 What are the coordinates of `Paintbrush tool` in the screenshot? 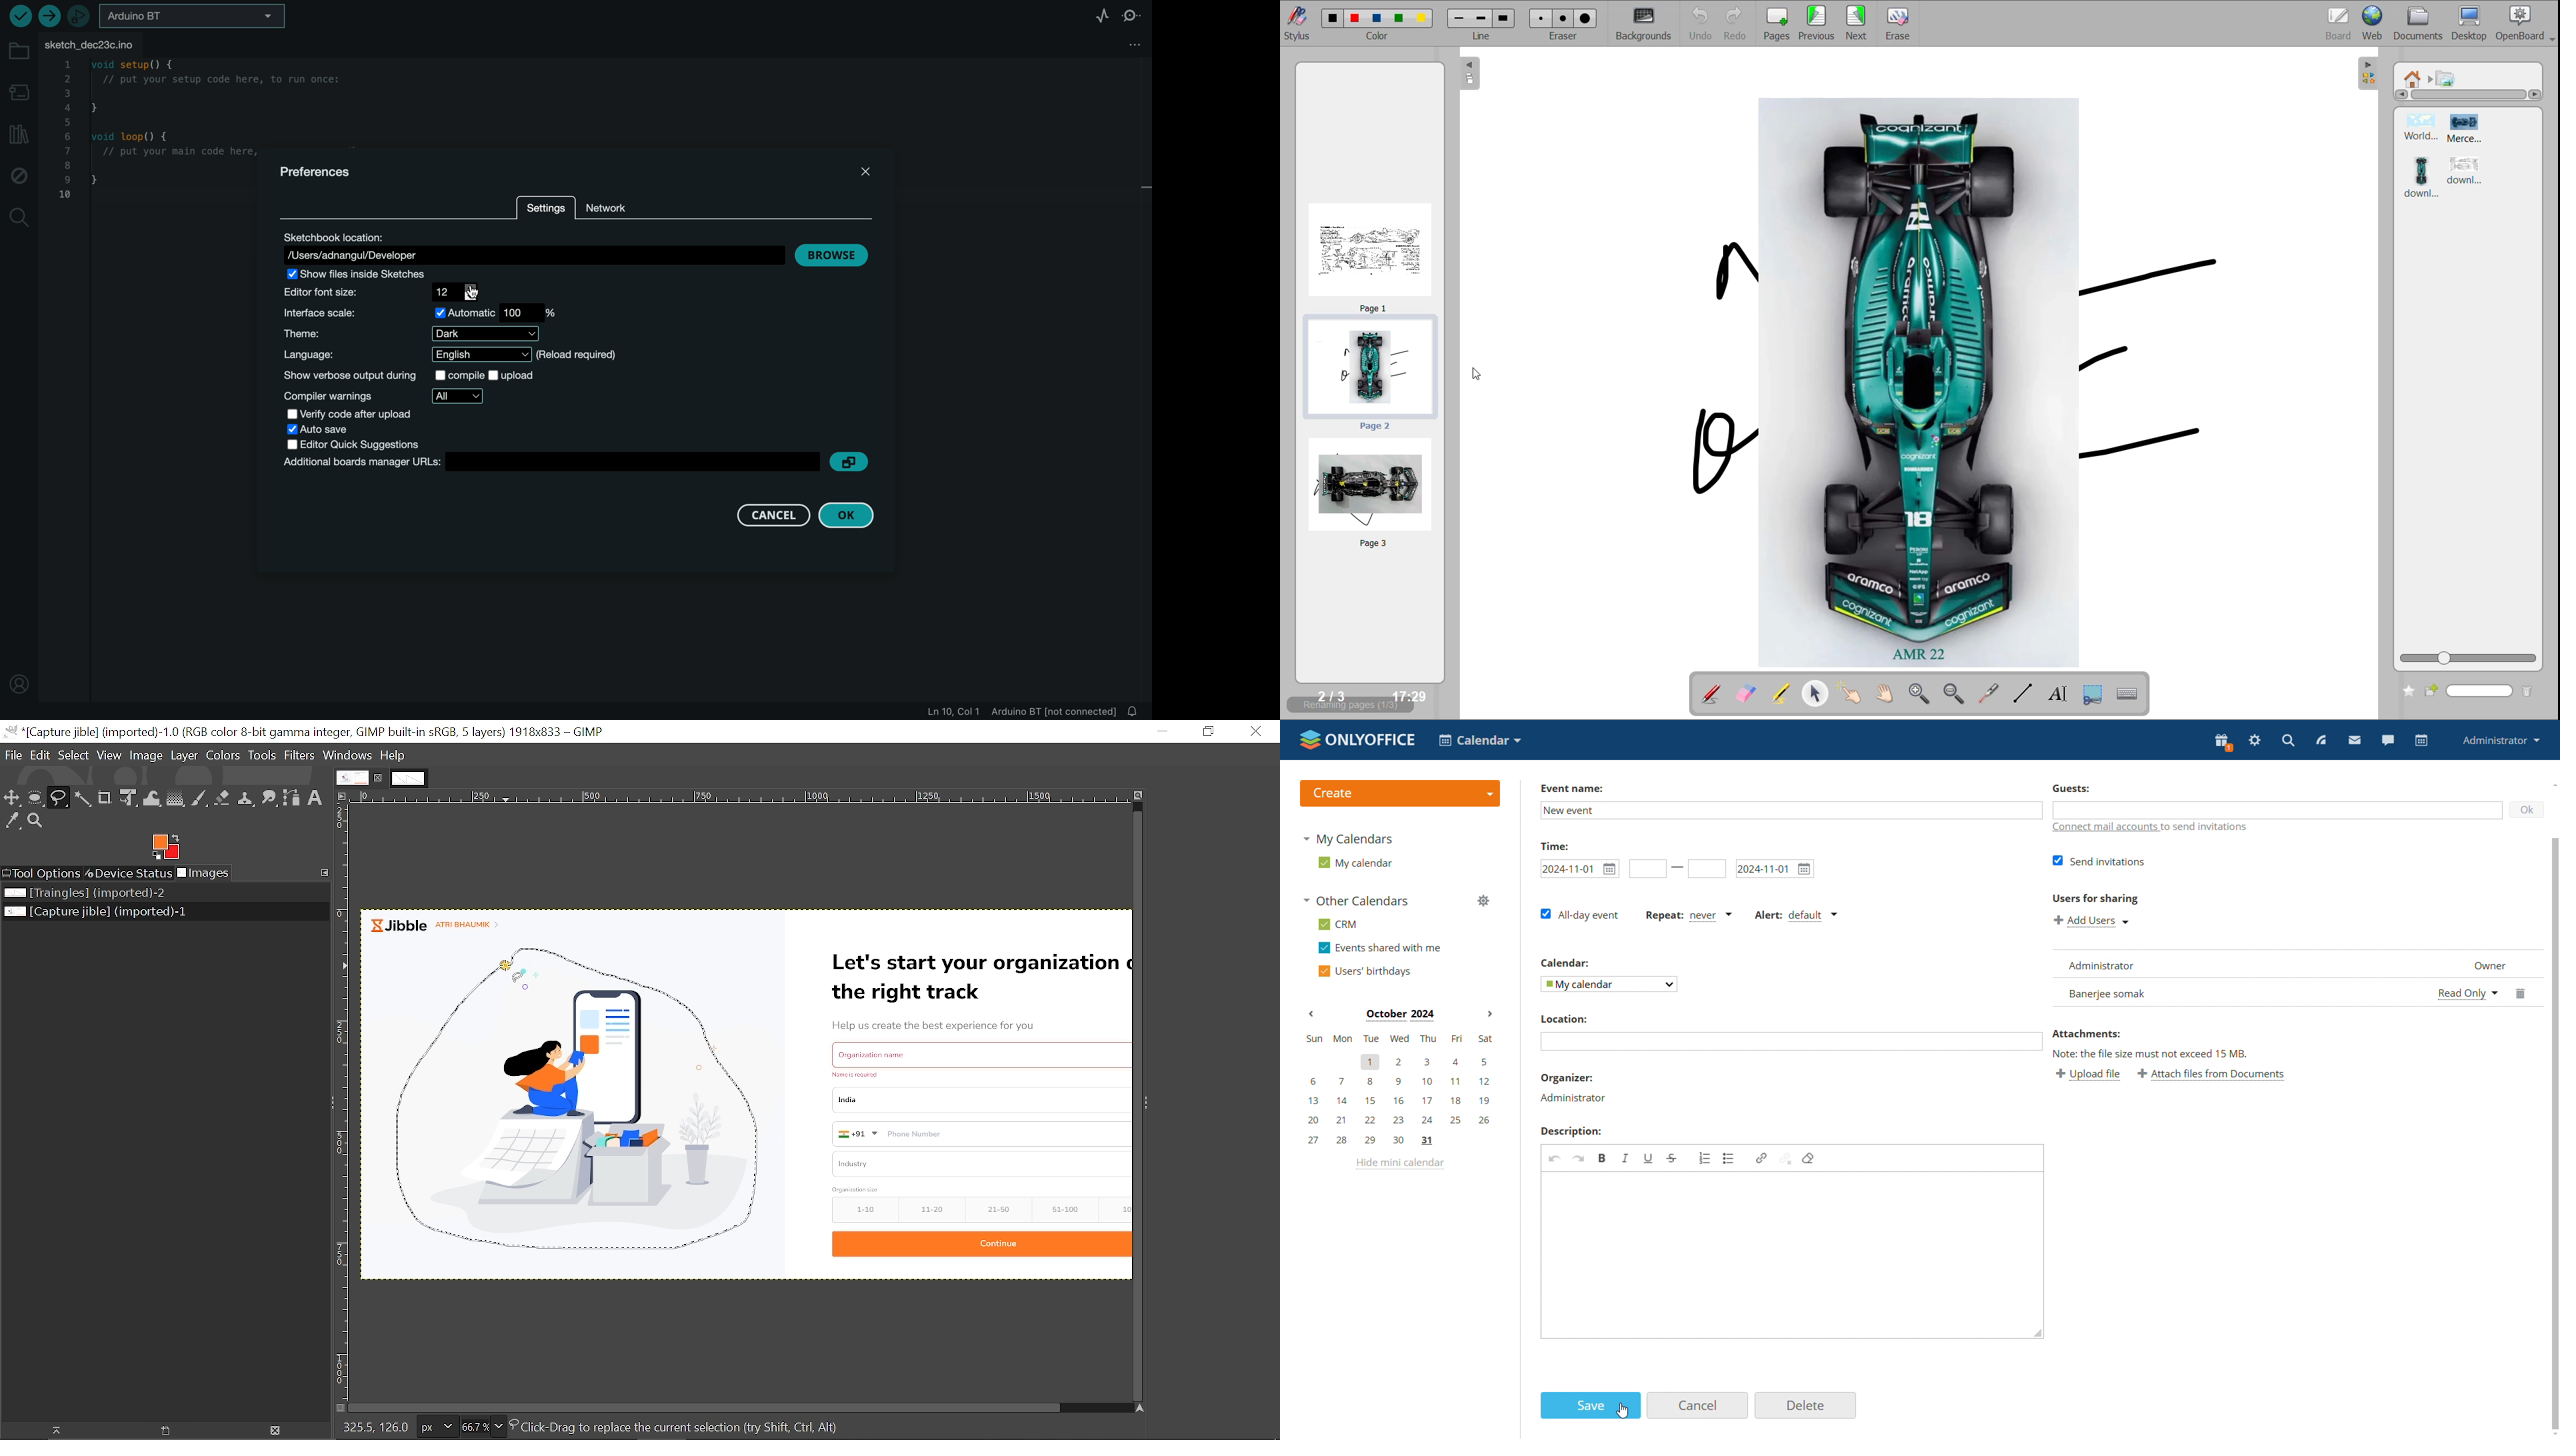 It's located at (200, 798).